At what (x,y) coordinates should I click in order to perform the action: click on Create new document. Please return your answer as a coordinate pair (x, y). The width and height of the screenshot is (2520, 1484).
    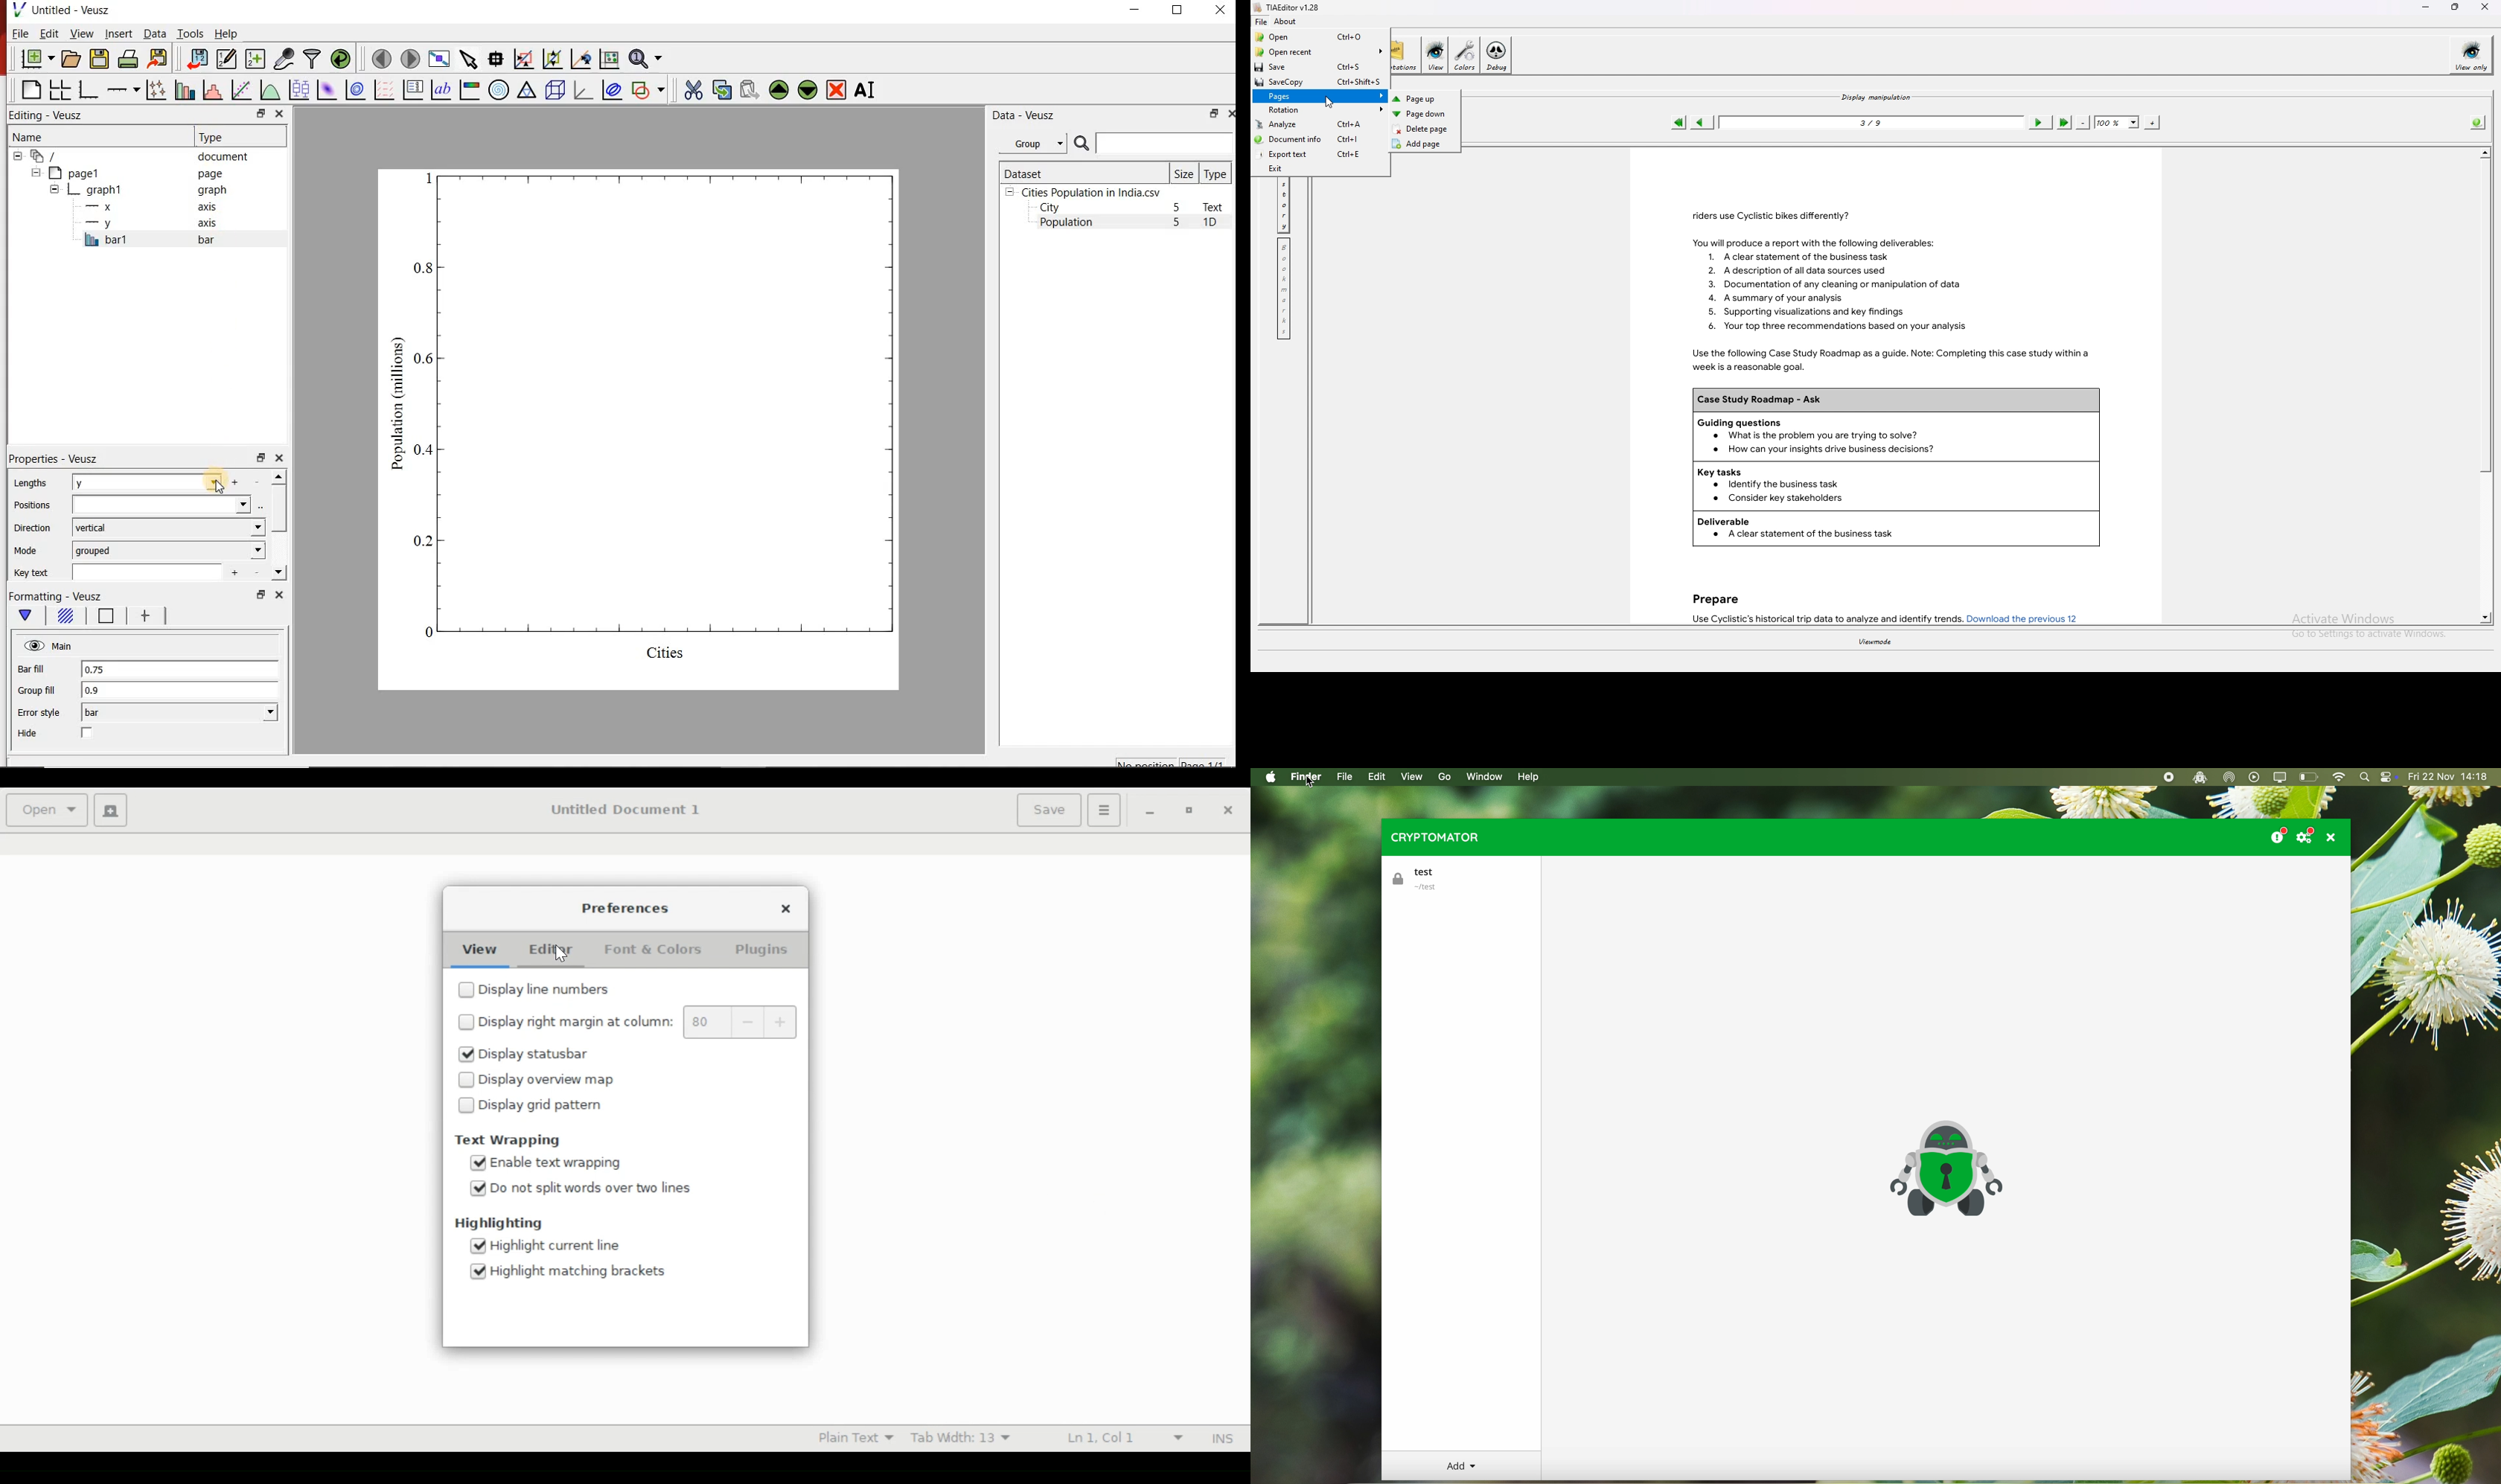
    Looking at the image, I should click on (111, 810).